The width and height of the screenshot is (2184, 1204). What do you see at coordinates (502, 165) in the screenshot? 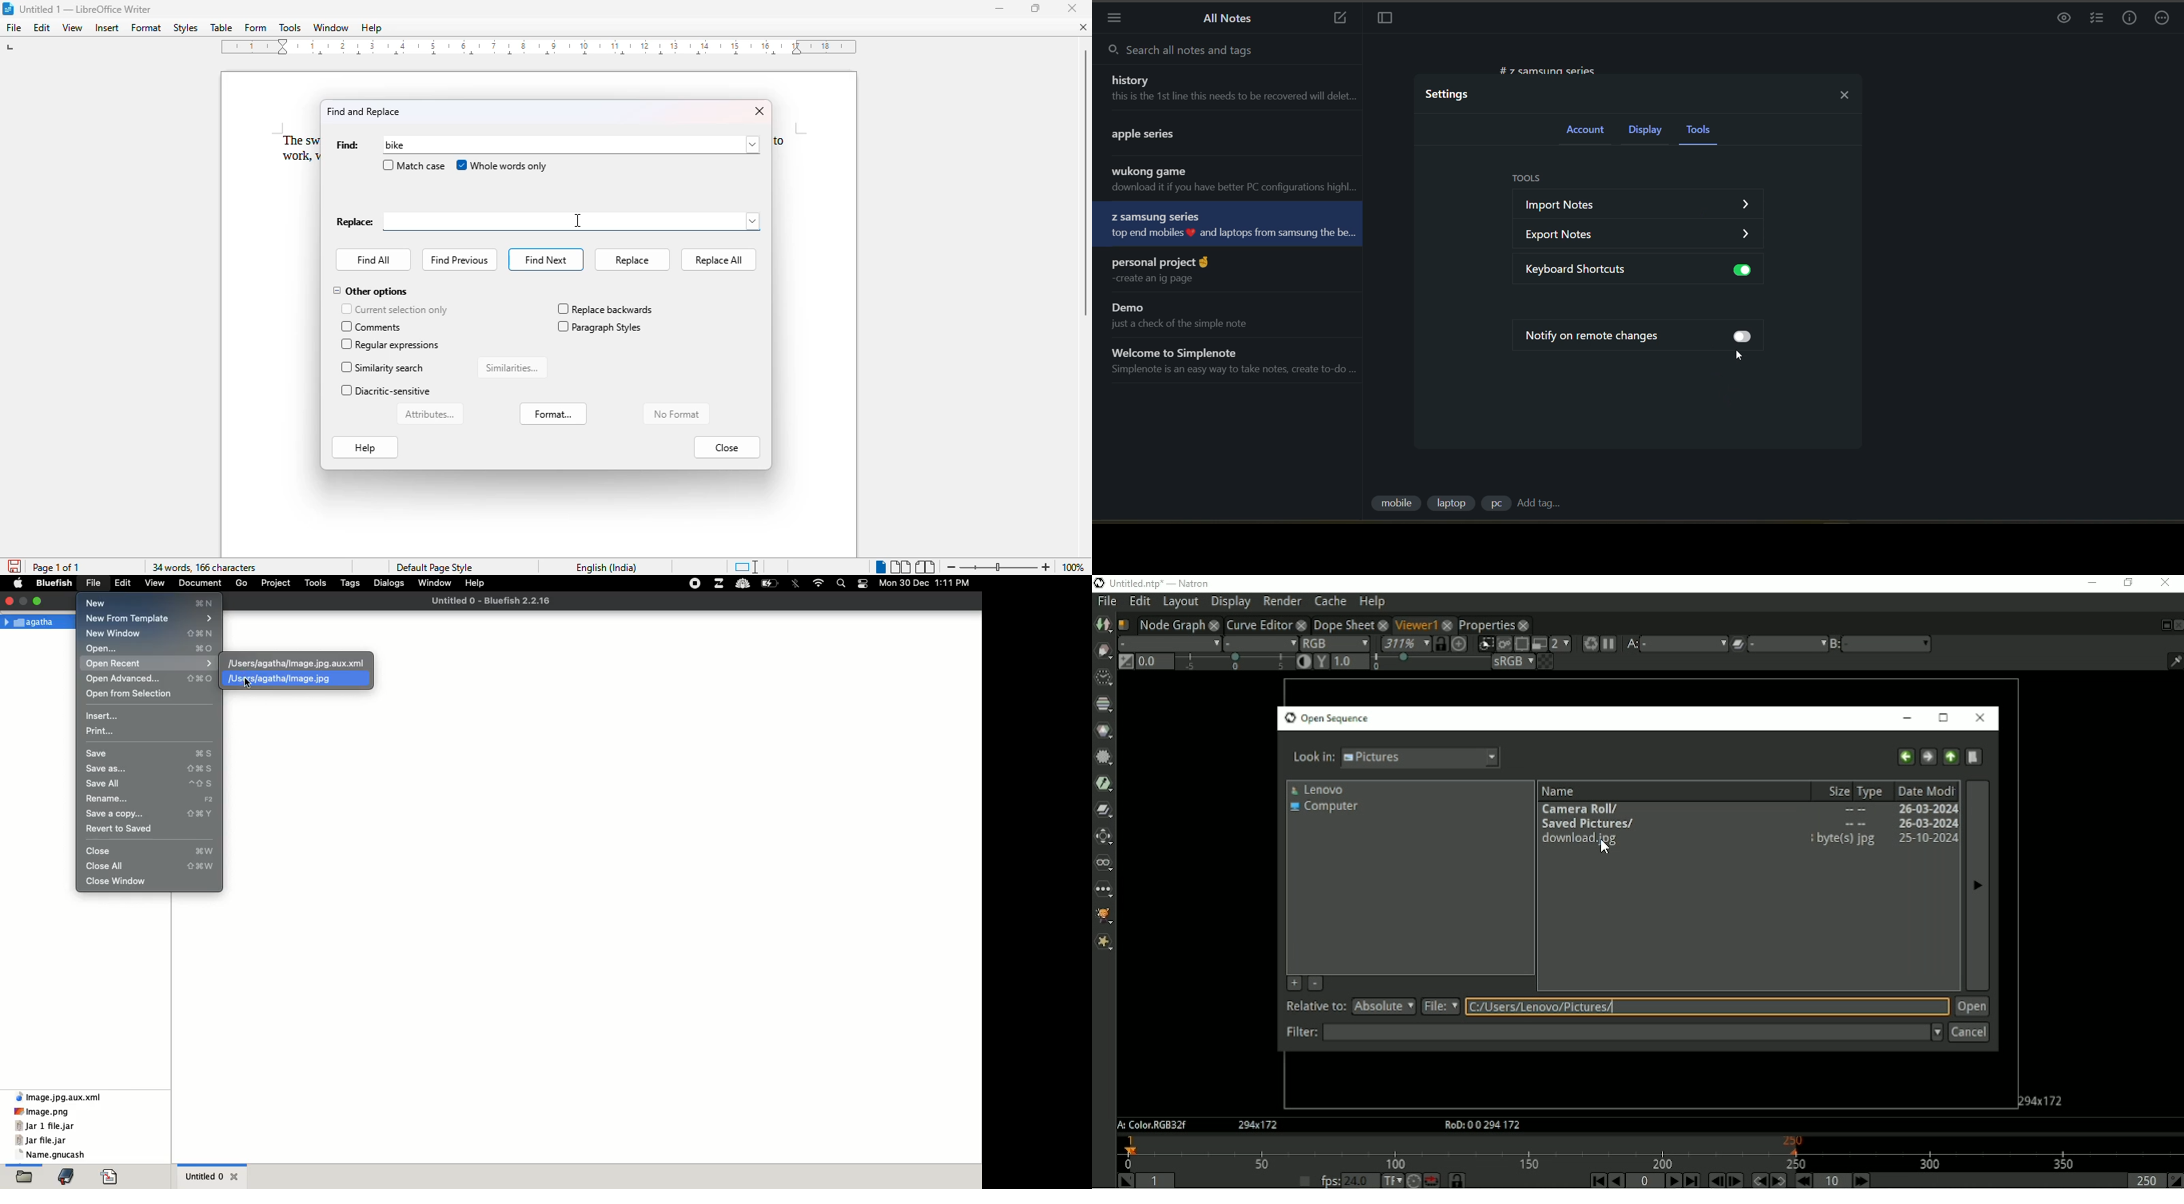
I see `whole words only` at bounding box center [502, 165].